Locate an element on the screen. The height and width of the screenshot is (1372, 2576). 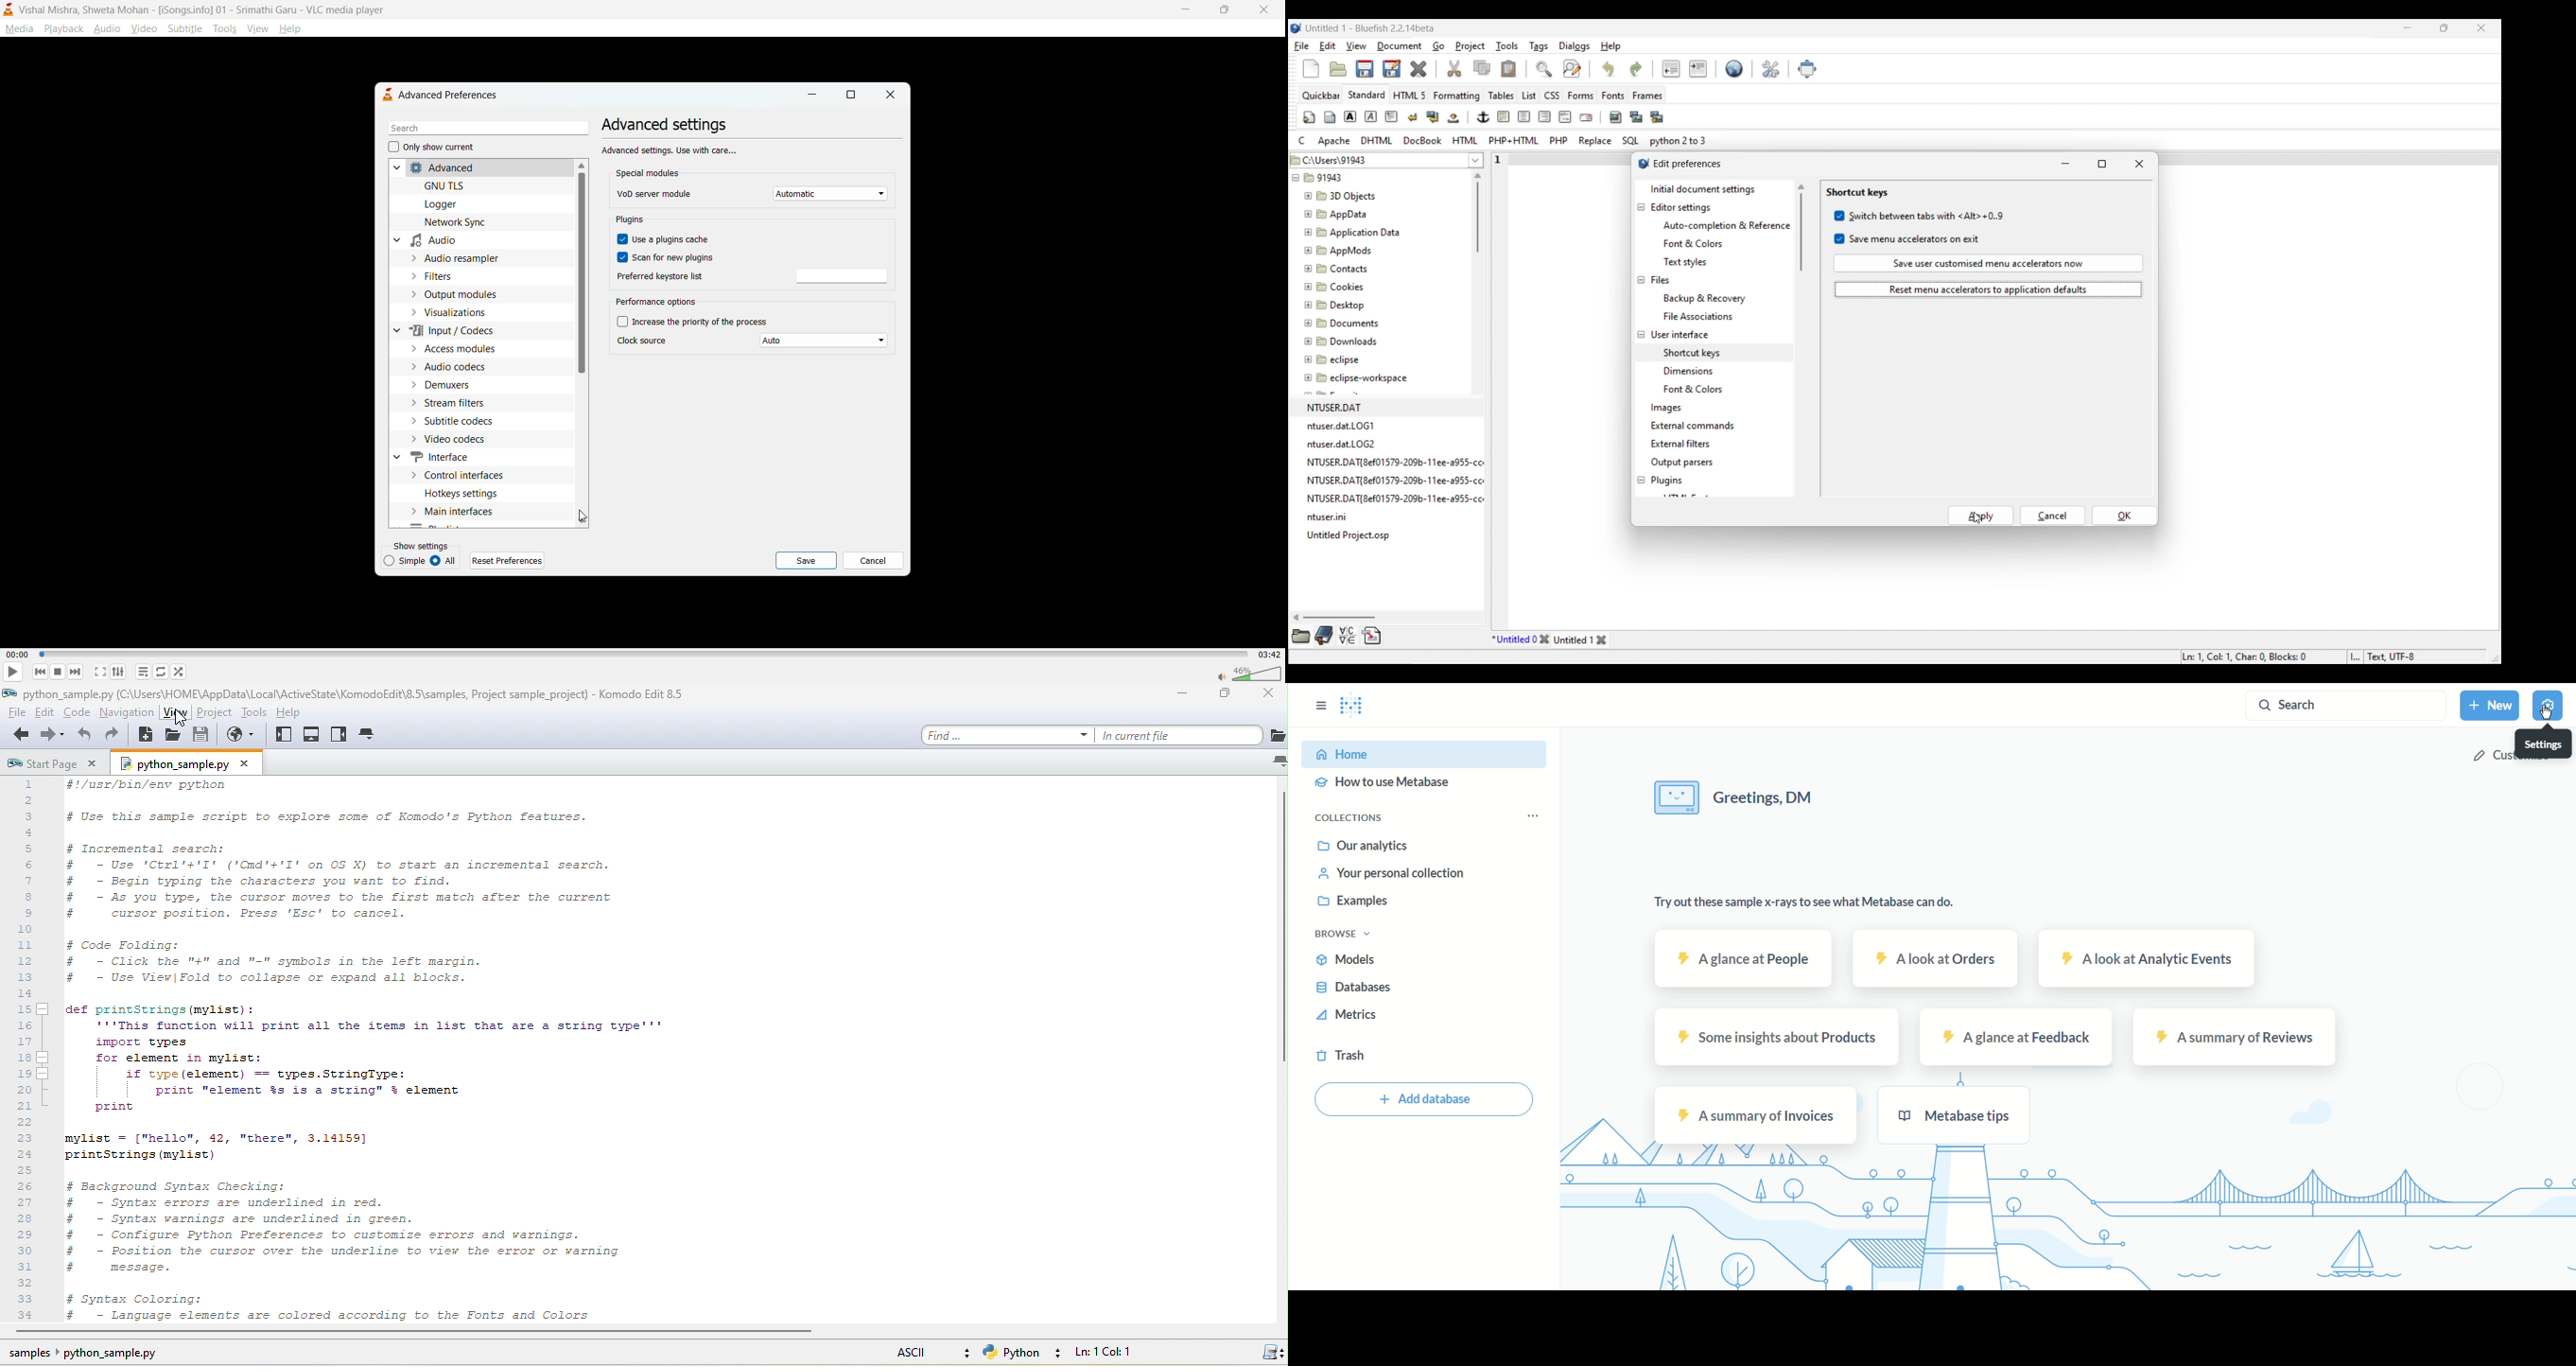
cursor is located at coordinates (584, 517).